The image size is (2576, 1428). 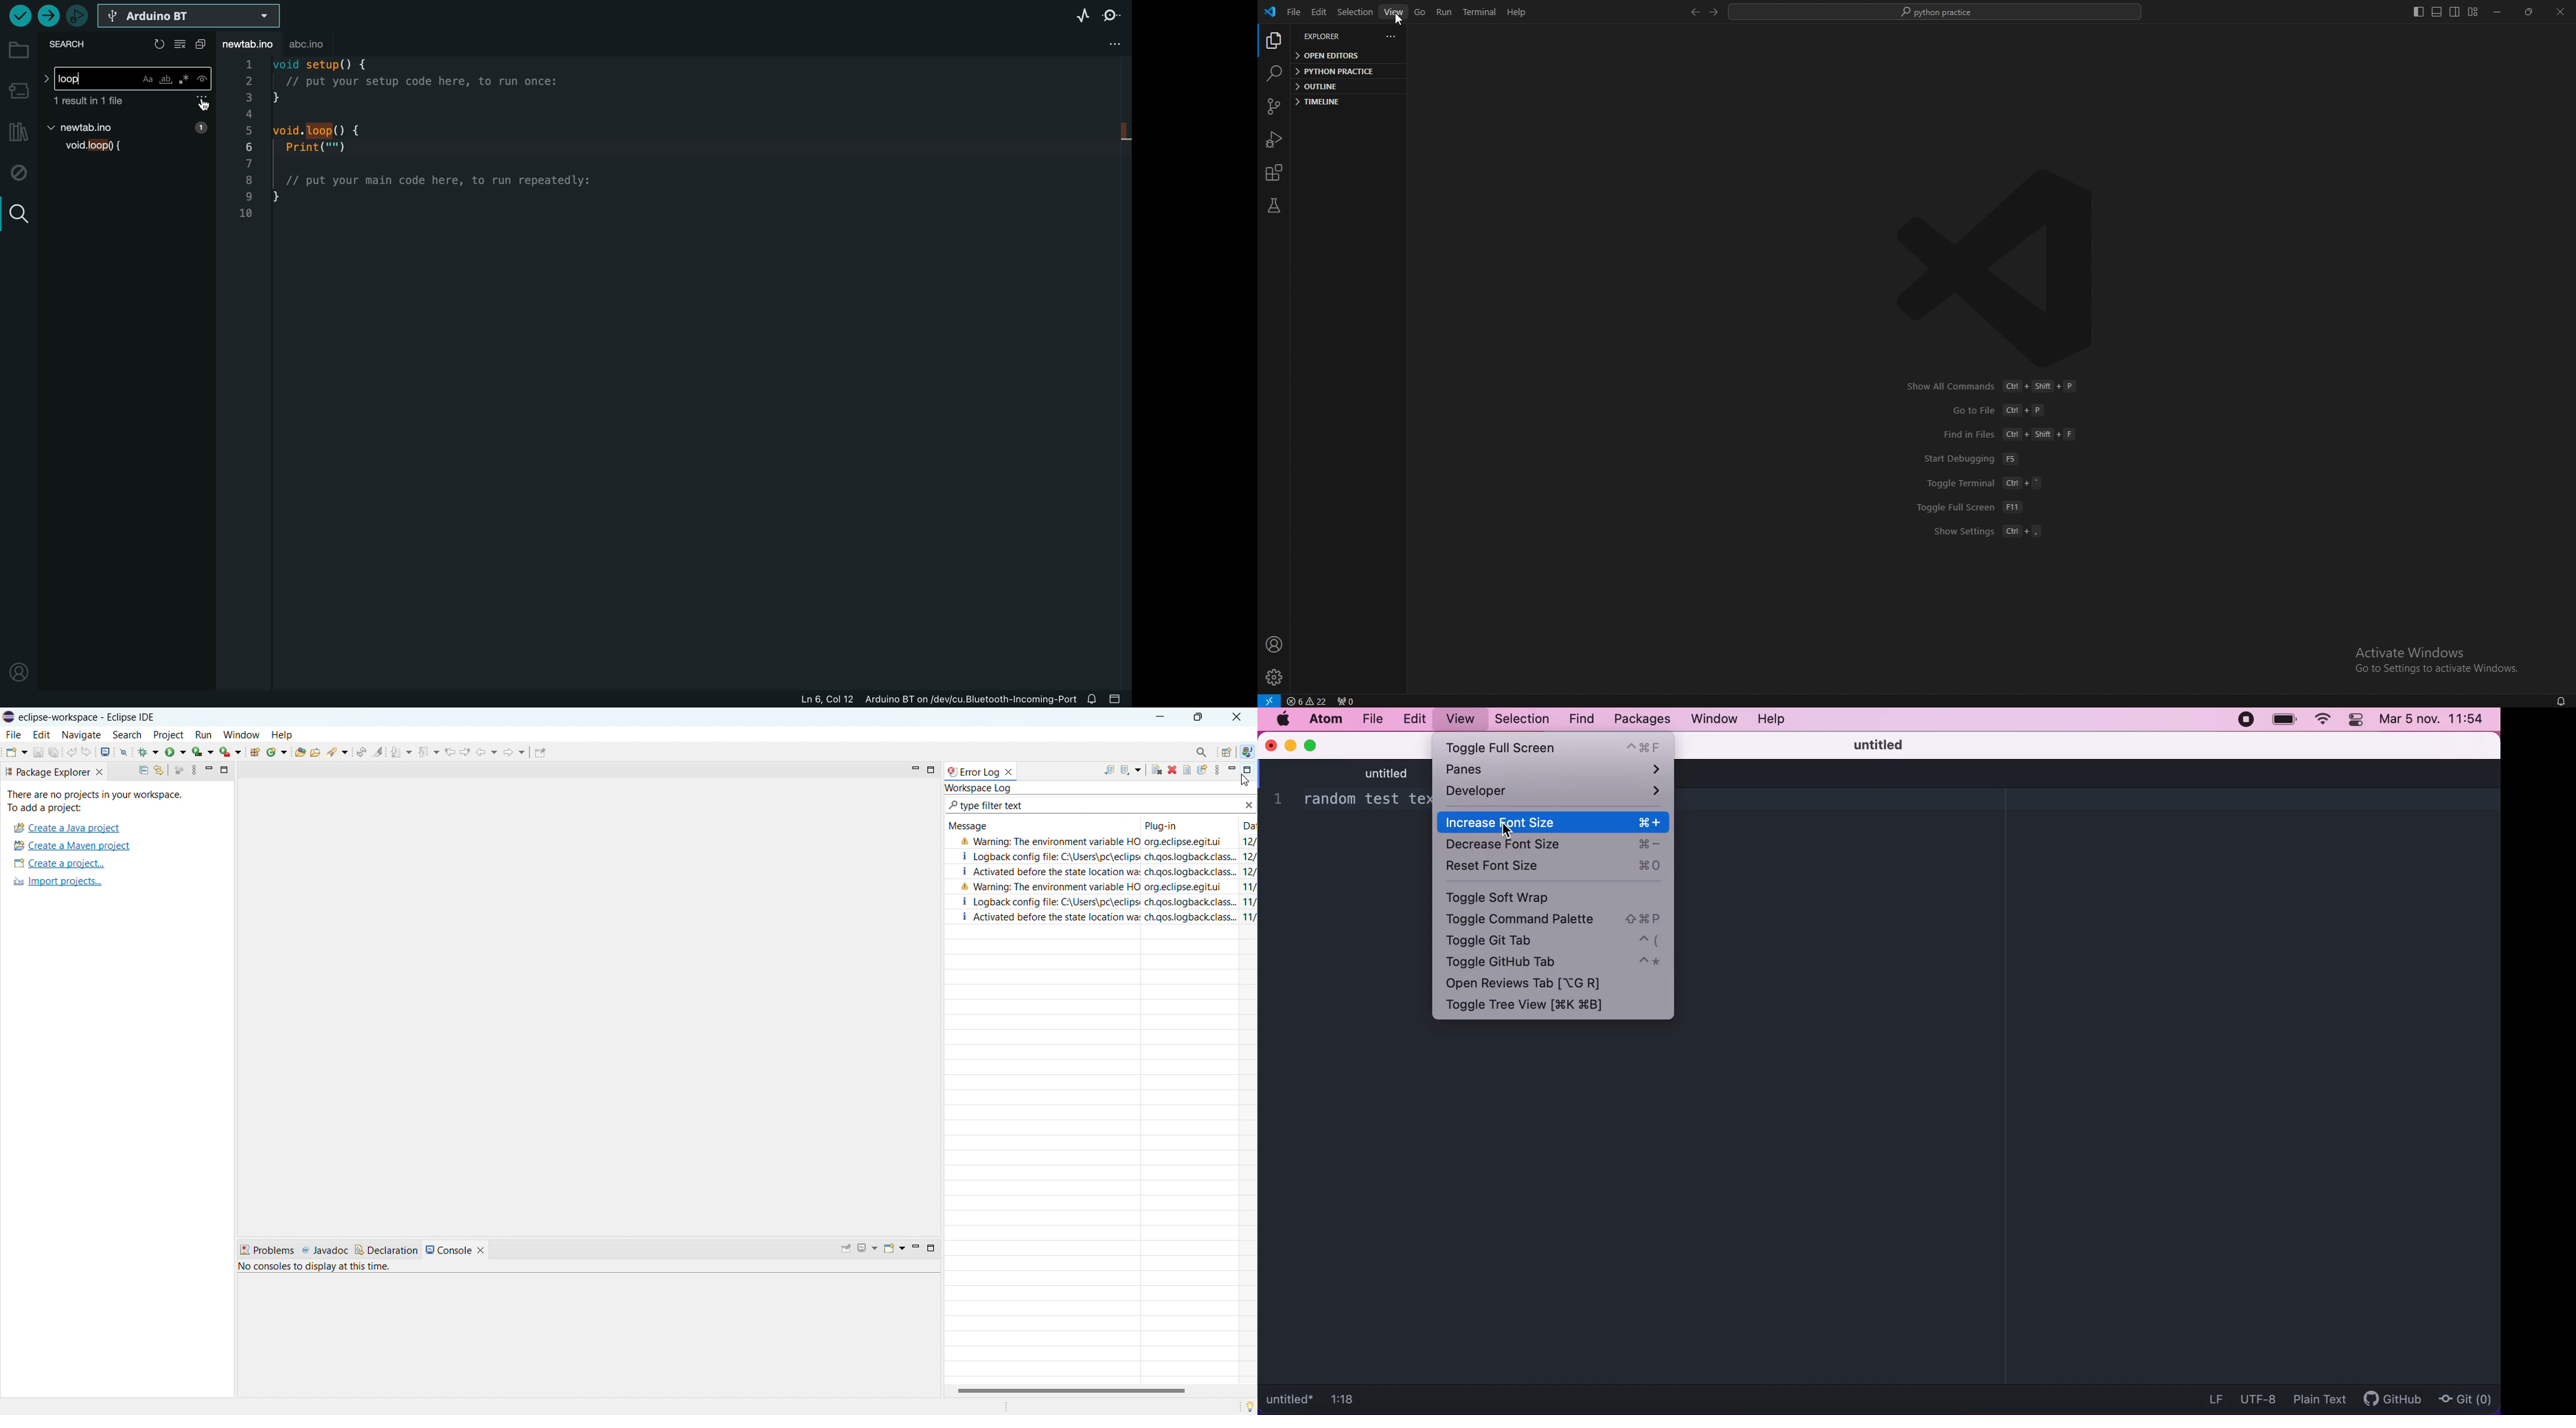 I want to click on ports forwarded, so click(x=1347, y=701).